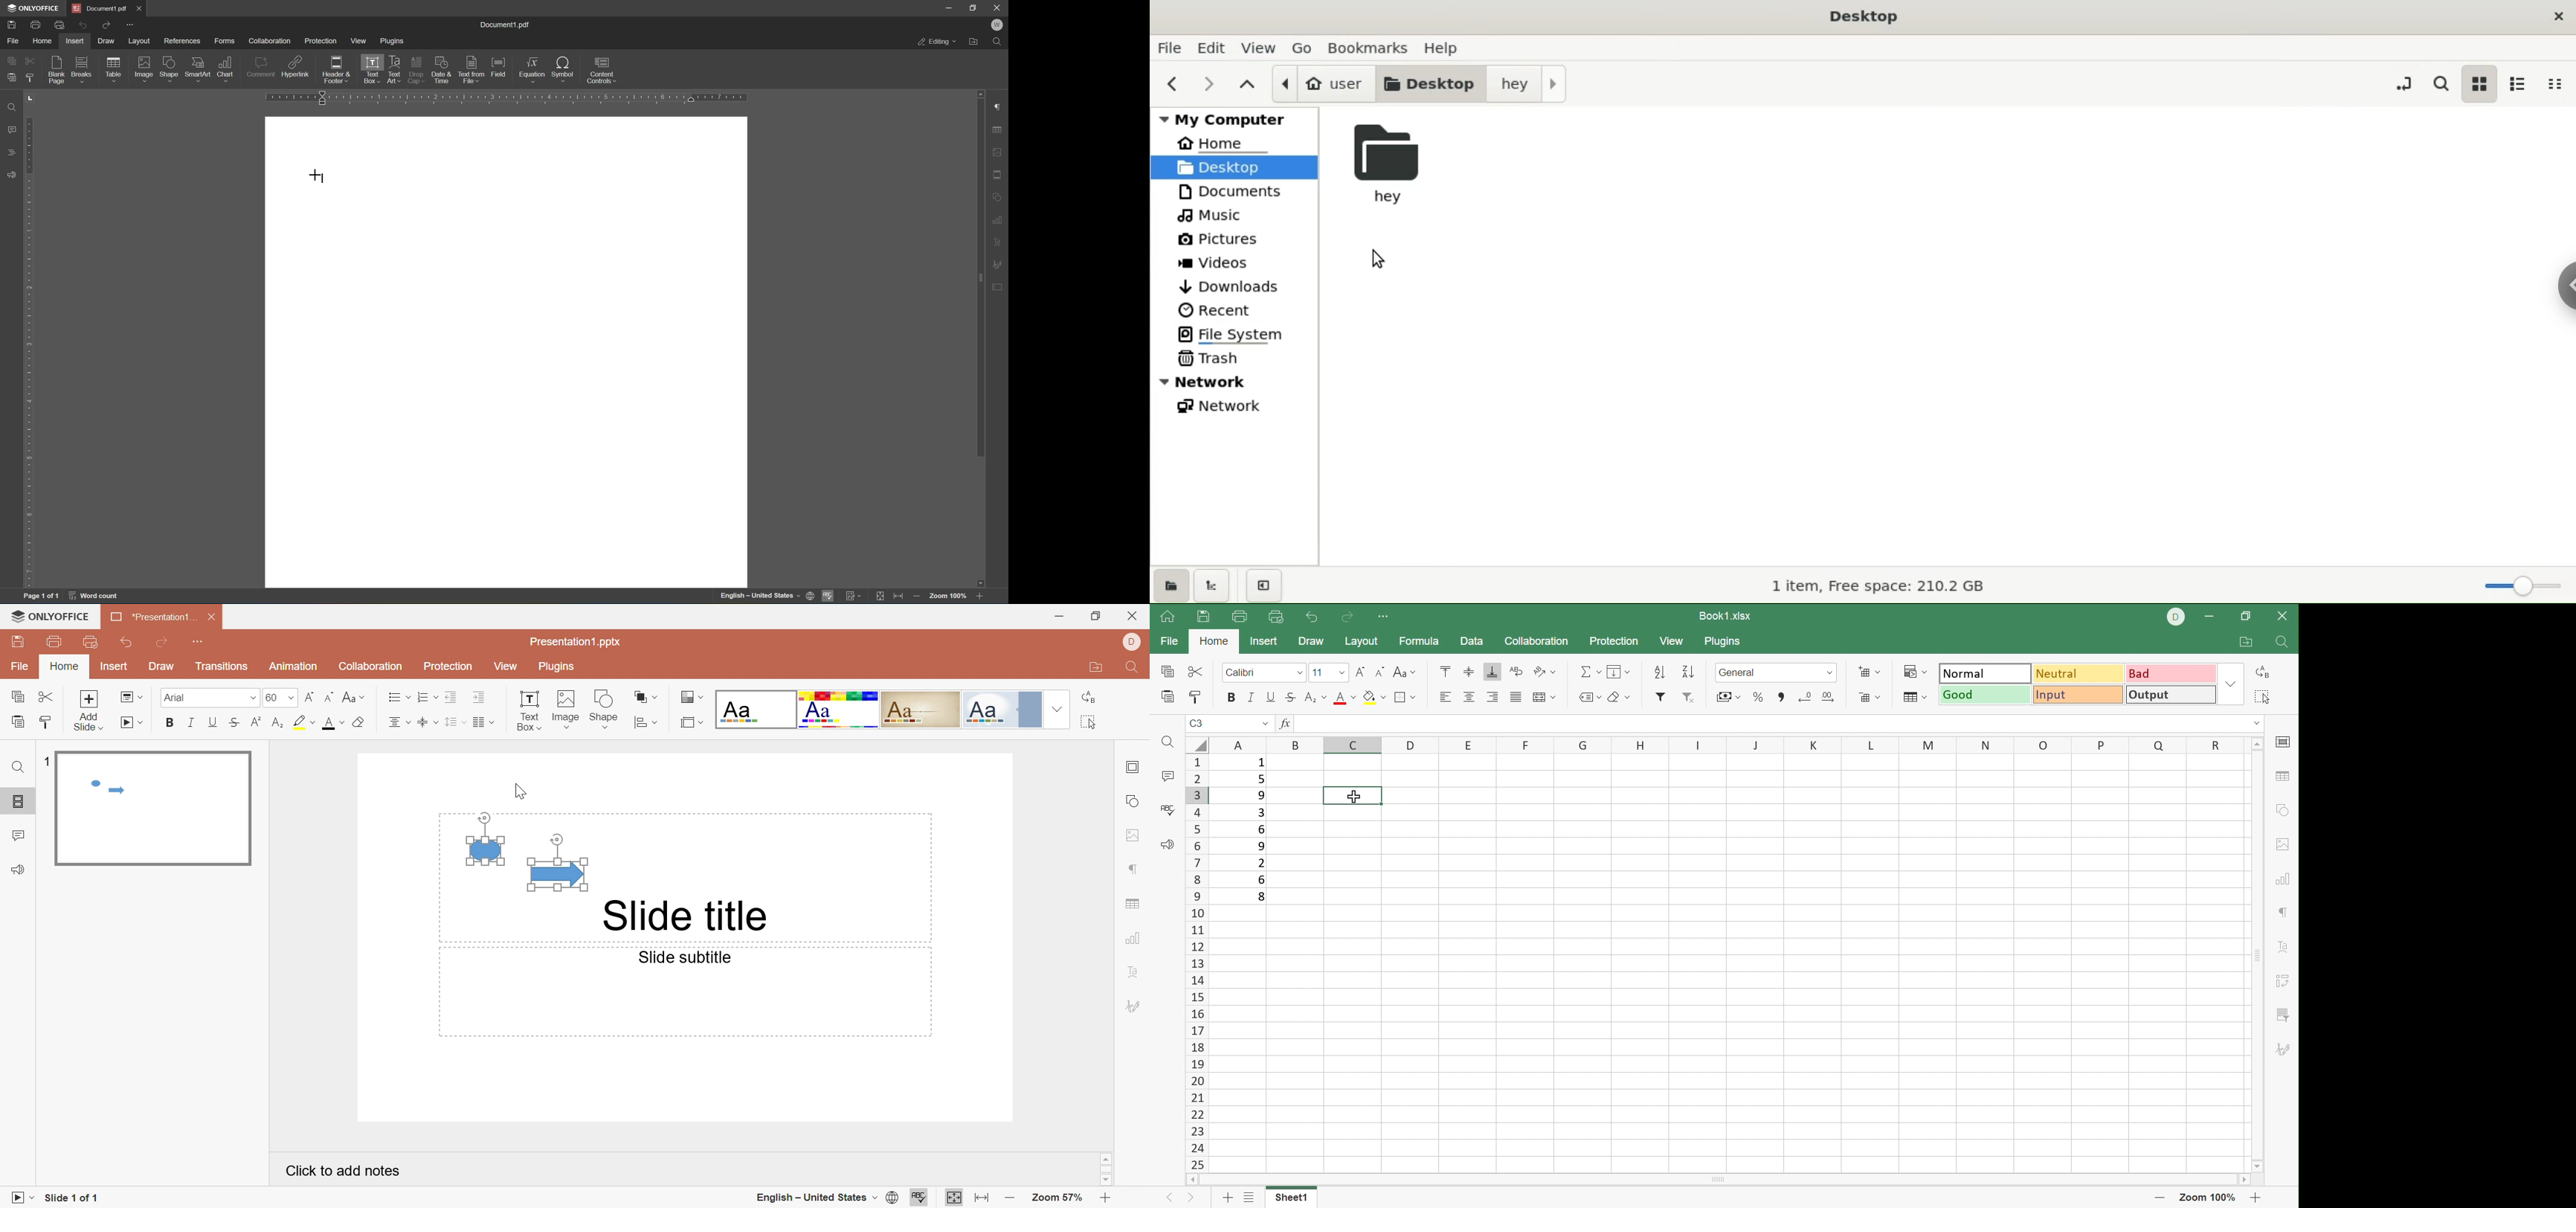 This screenshot has width=2576, height=1232. What do you see at coordinates (999, 218) in the screenshot?
I see `Chart settings` at bounding box center [999, 218].